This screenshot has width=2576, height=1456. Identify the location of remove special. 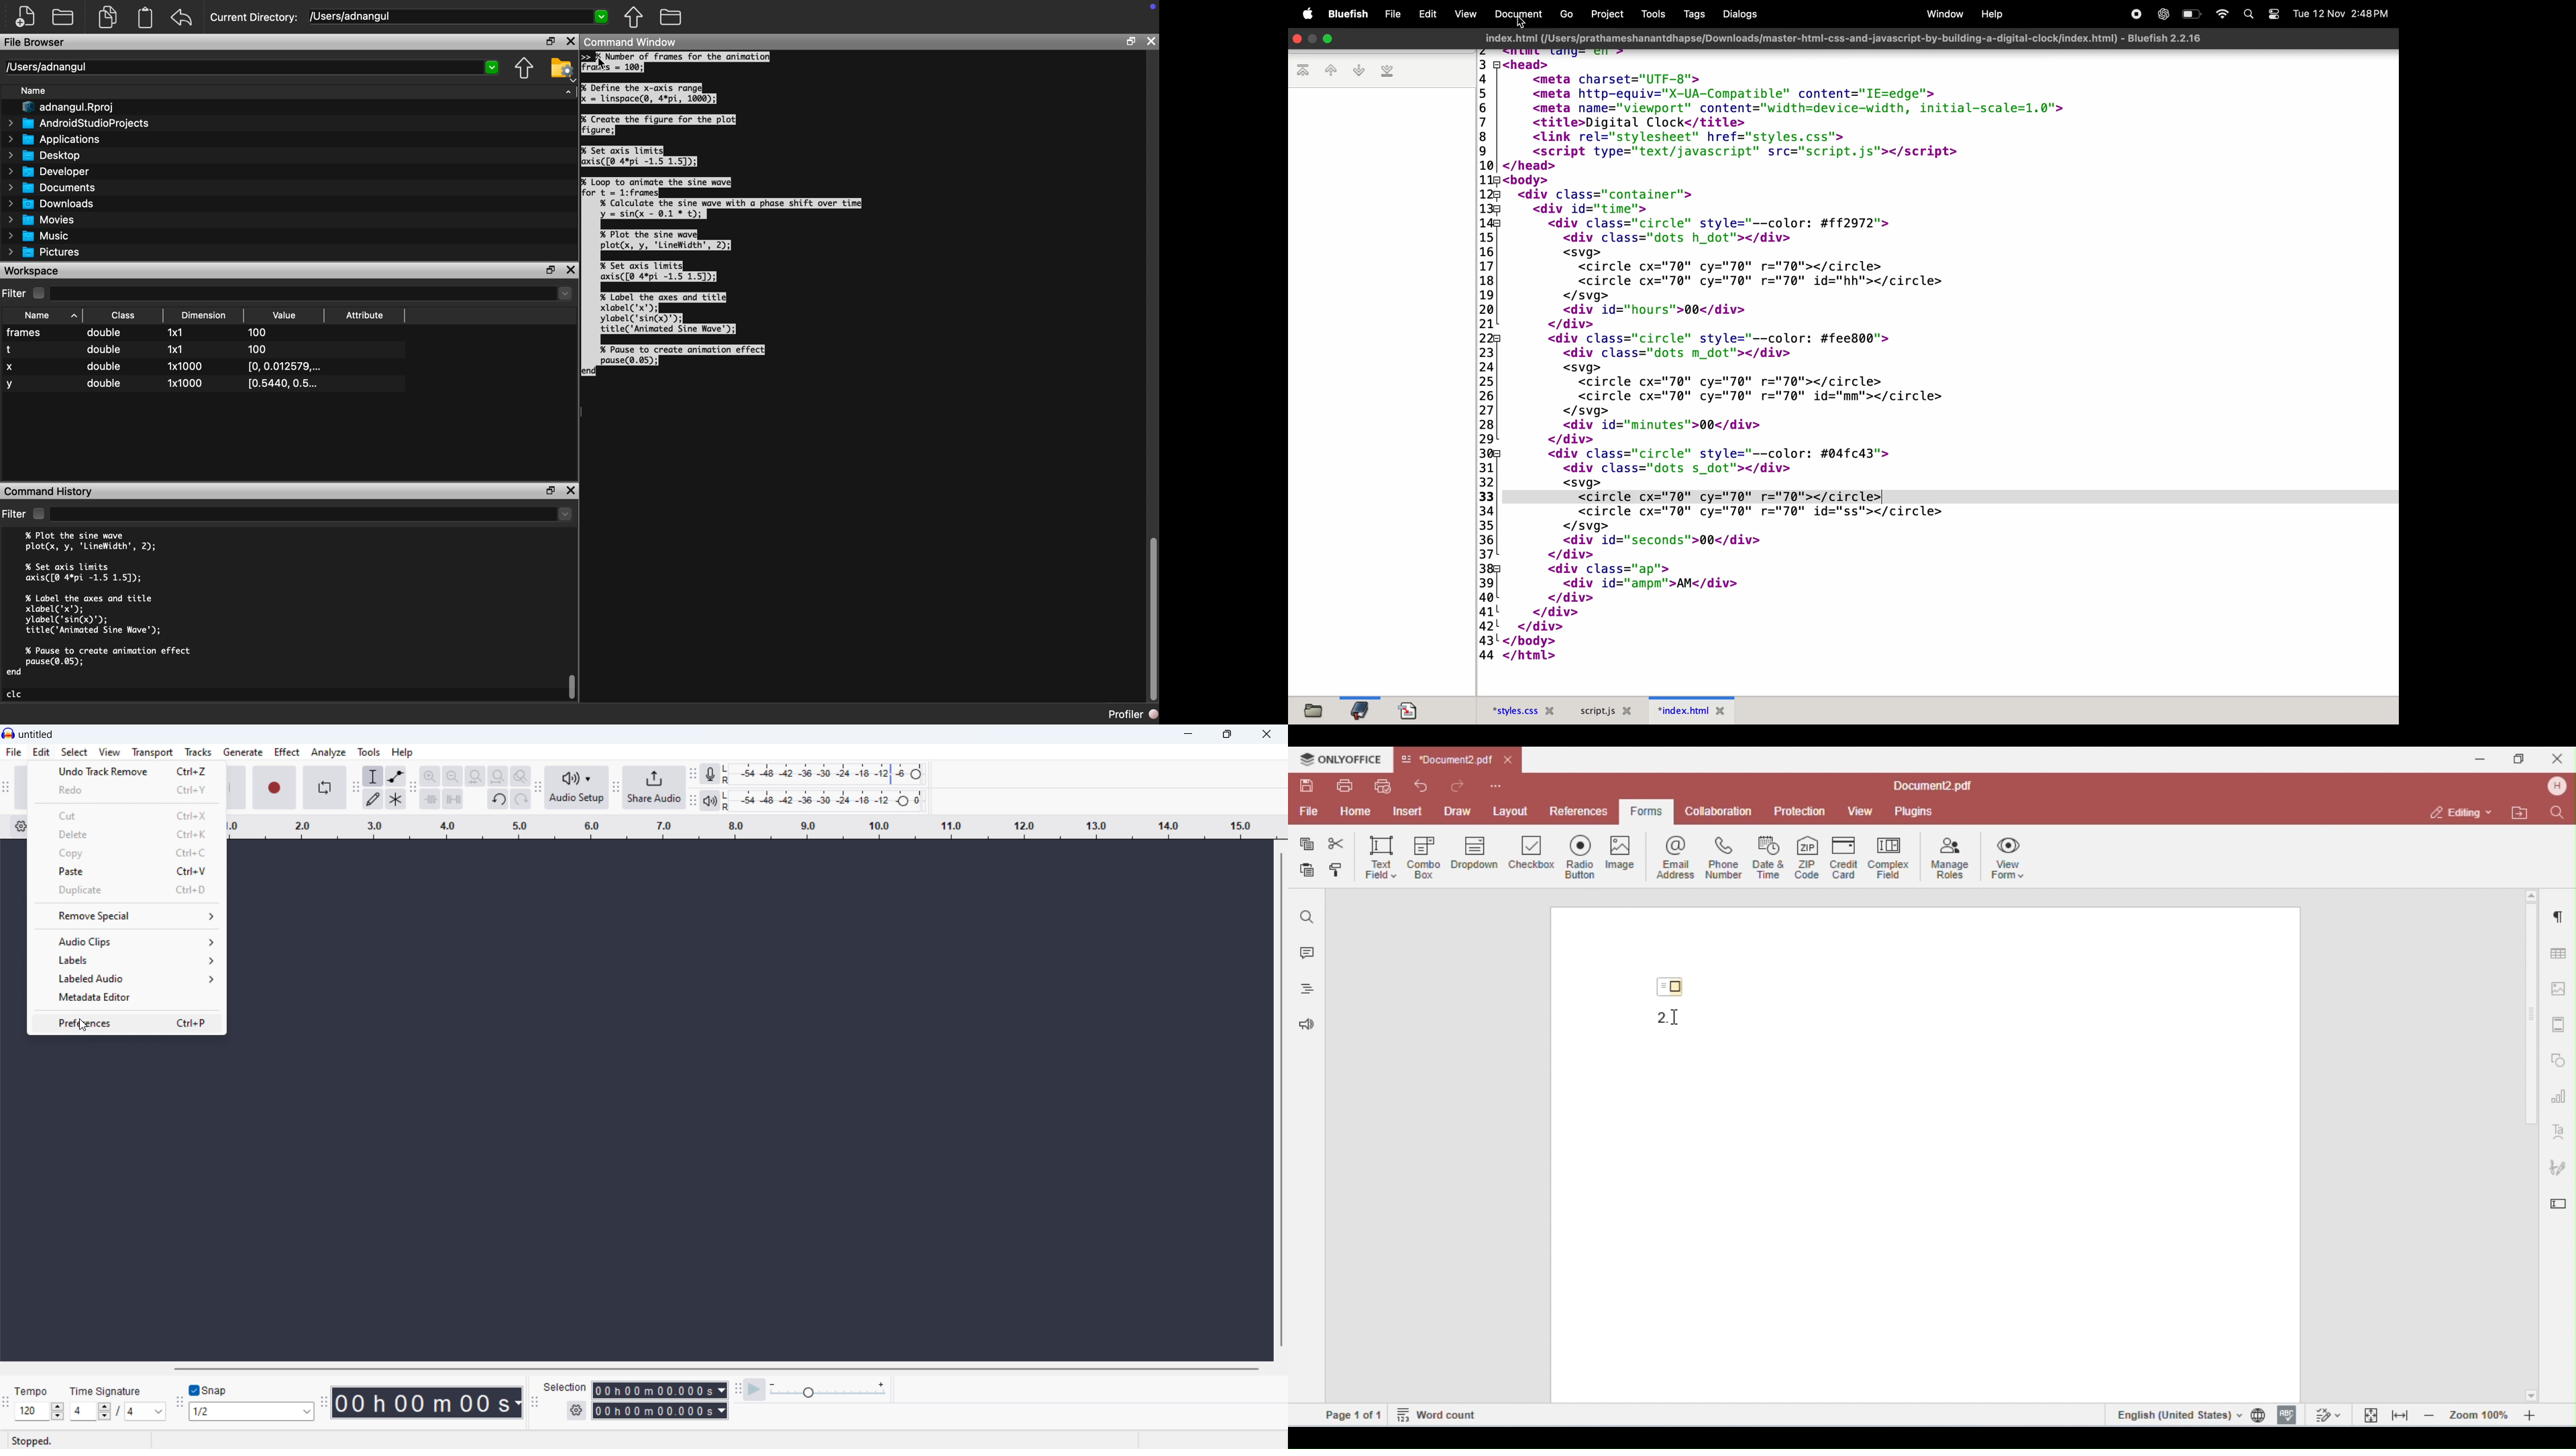
(127, 915).